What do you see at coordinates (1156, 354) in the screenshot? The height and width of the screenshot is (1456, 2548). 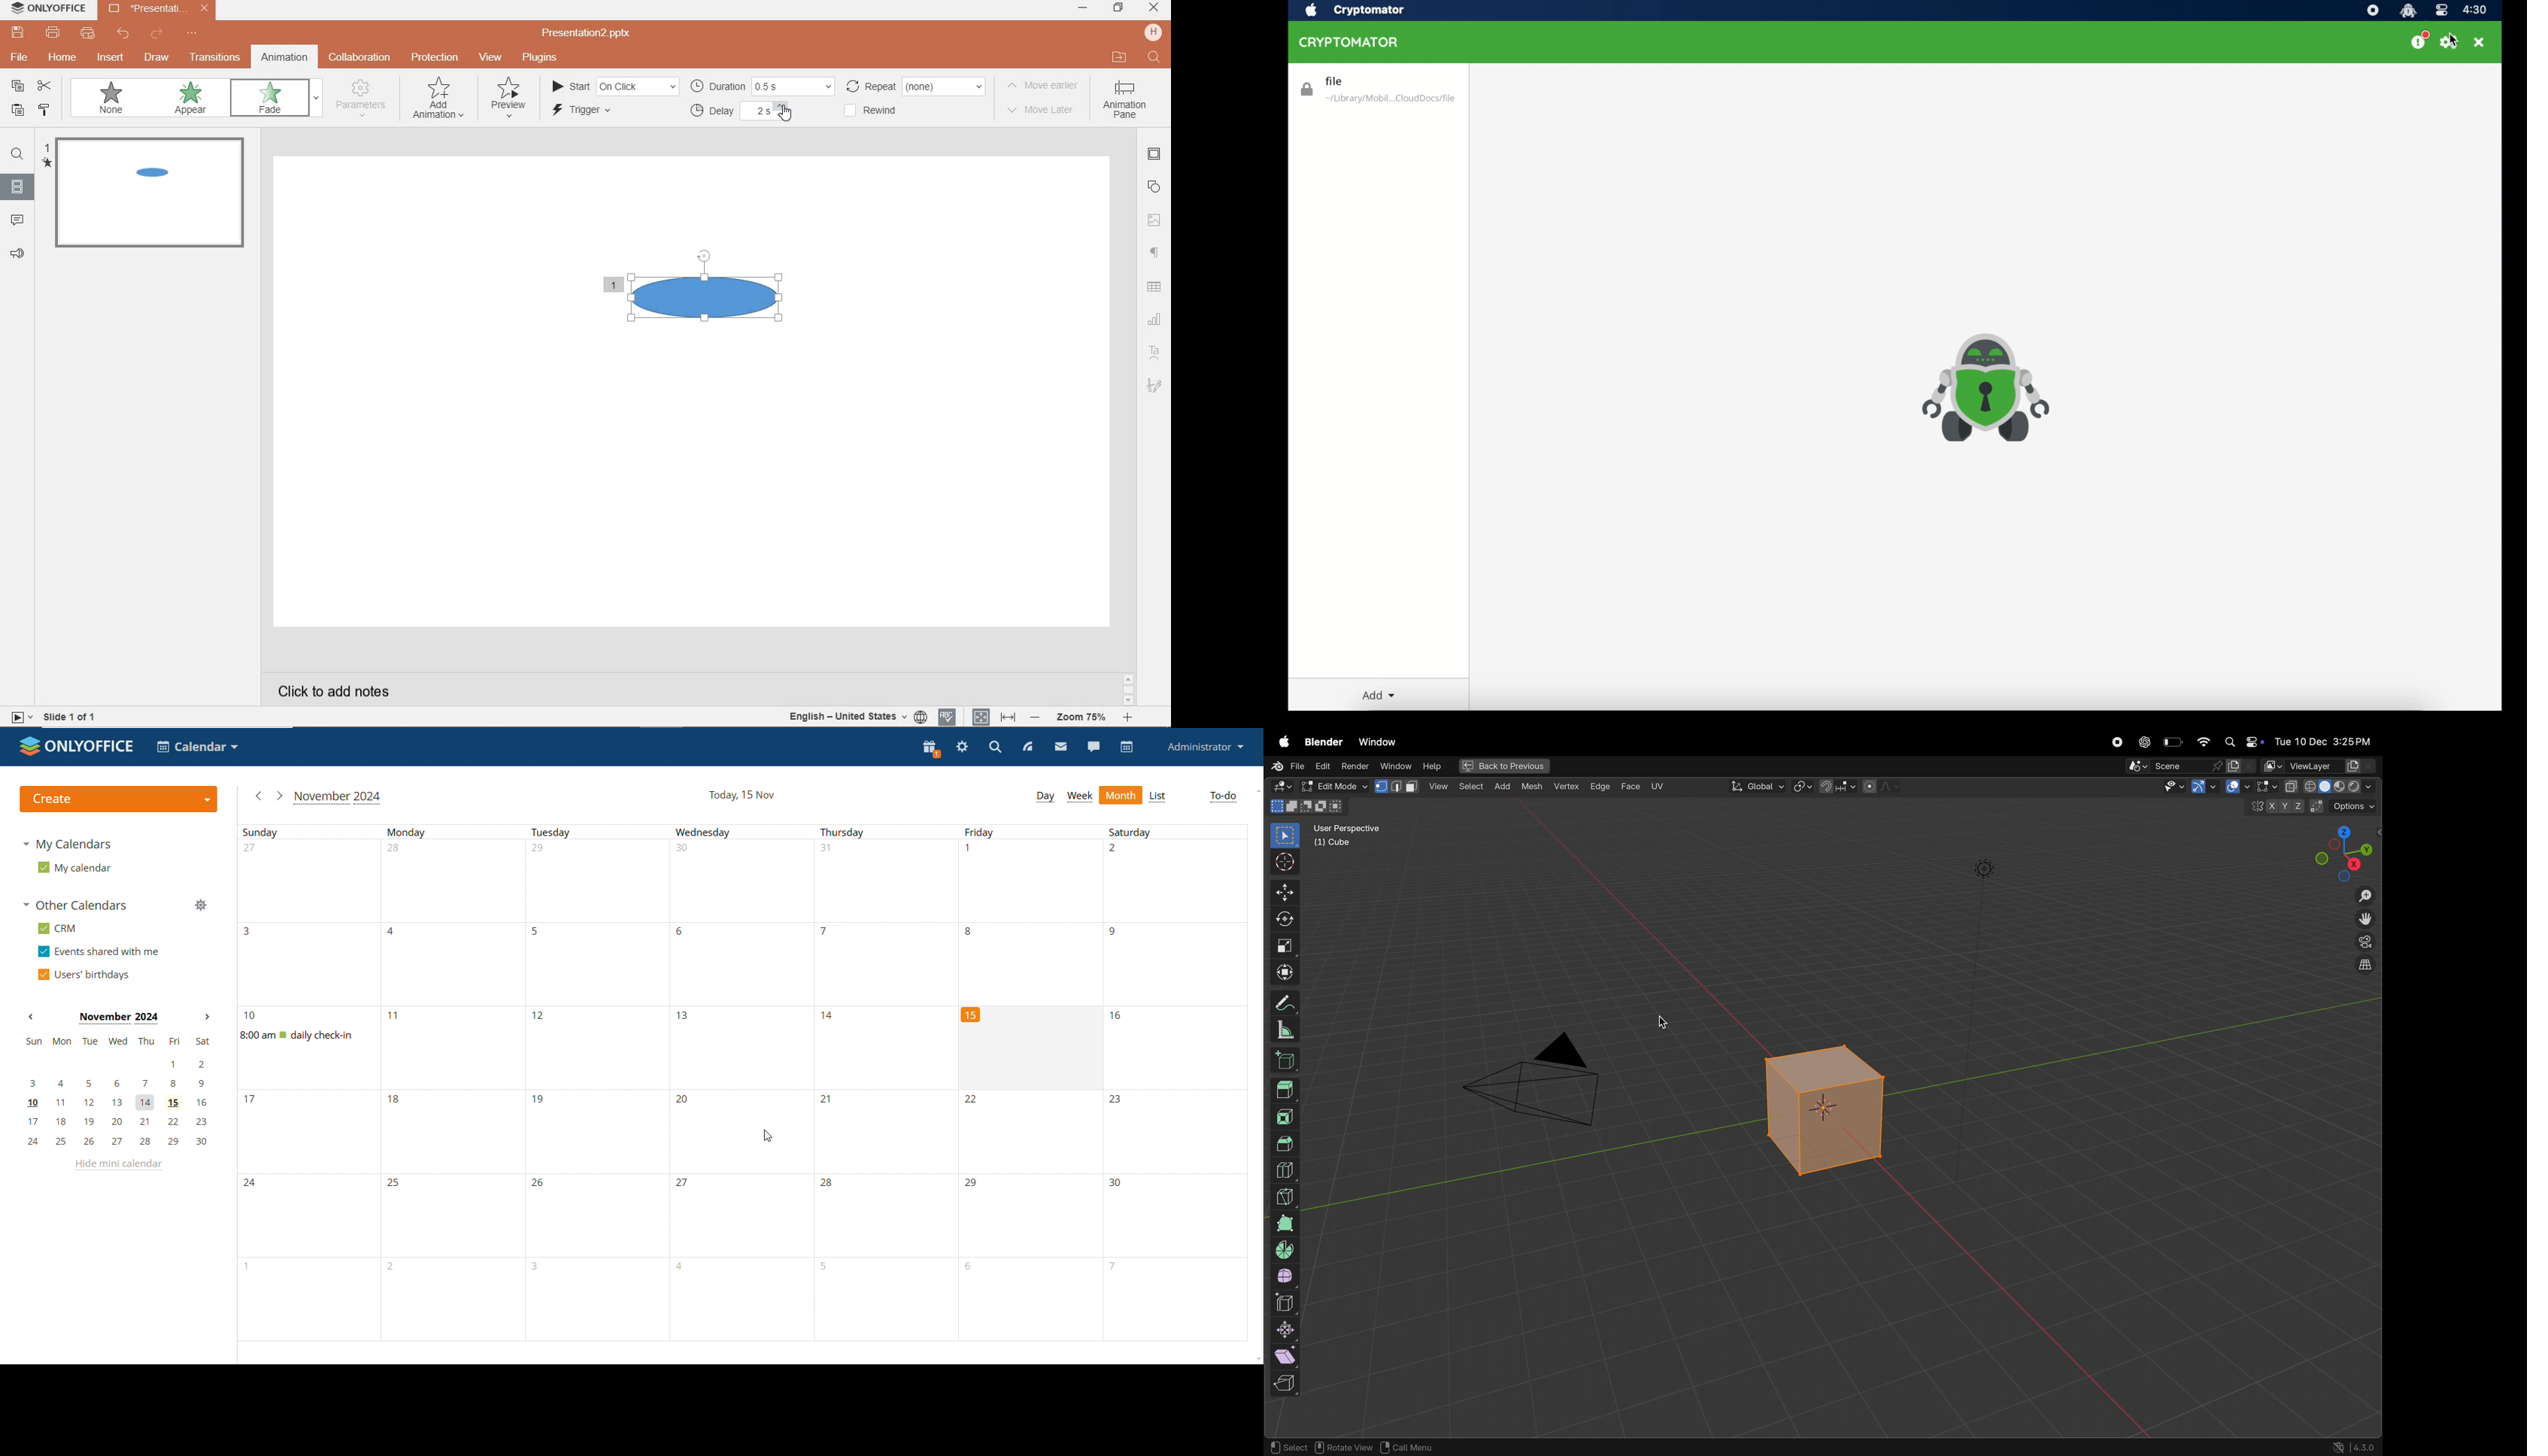 I see `textart` at bounding box center [1156, 354].